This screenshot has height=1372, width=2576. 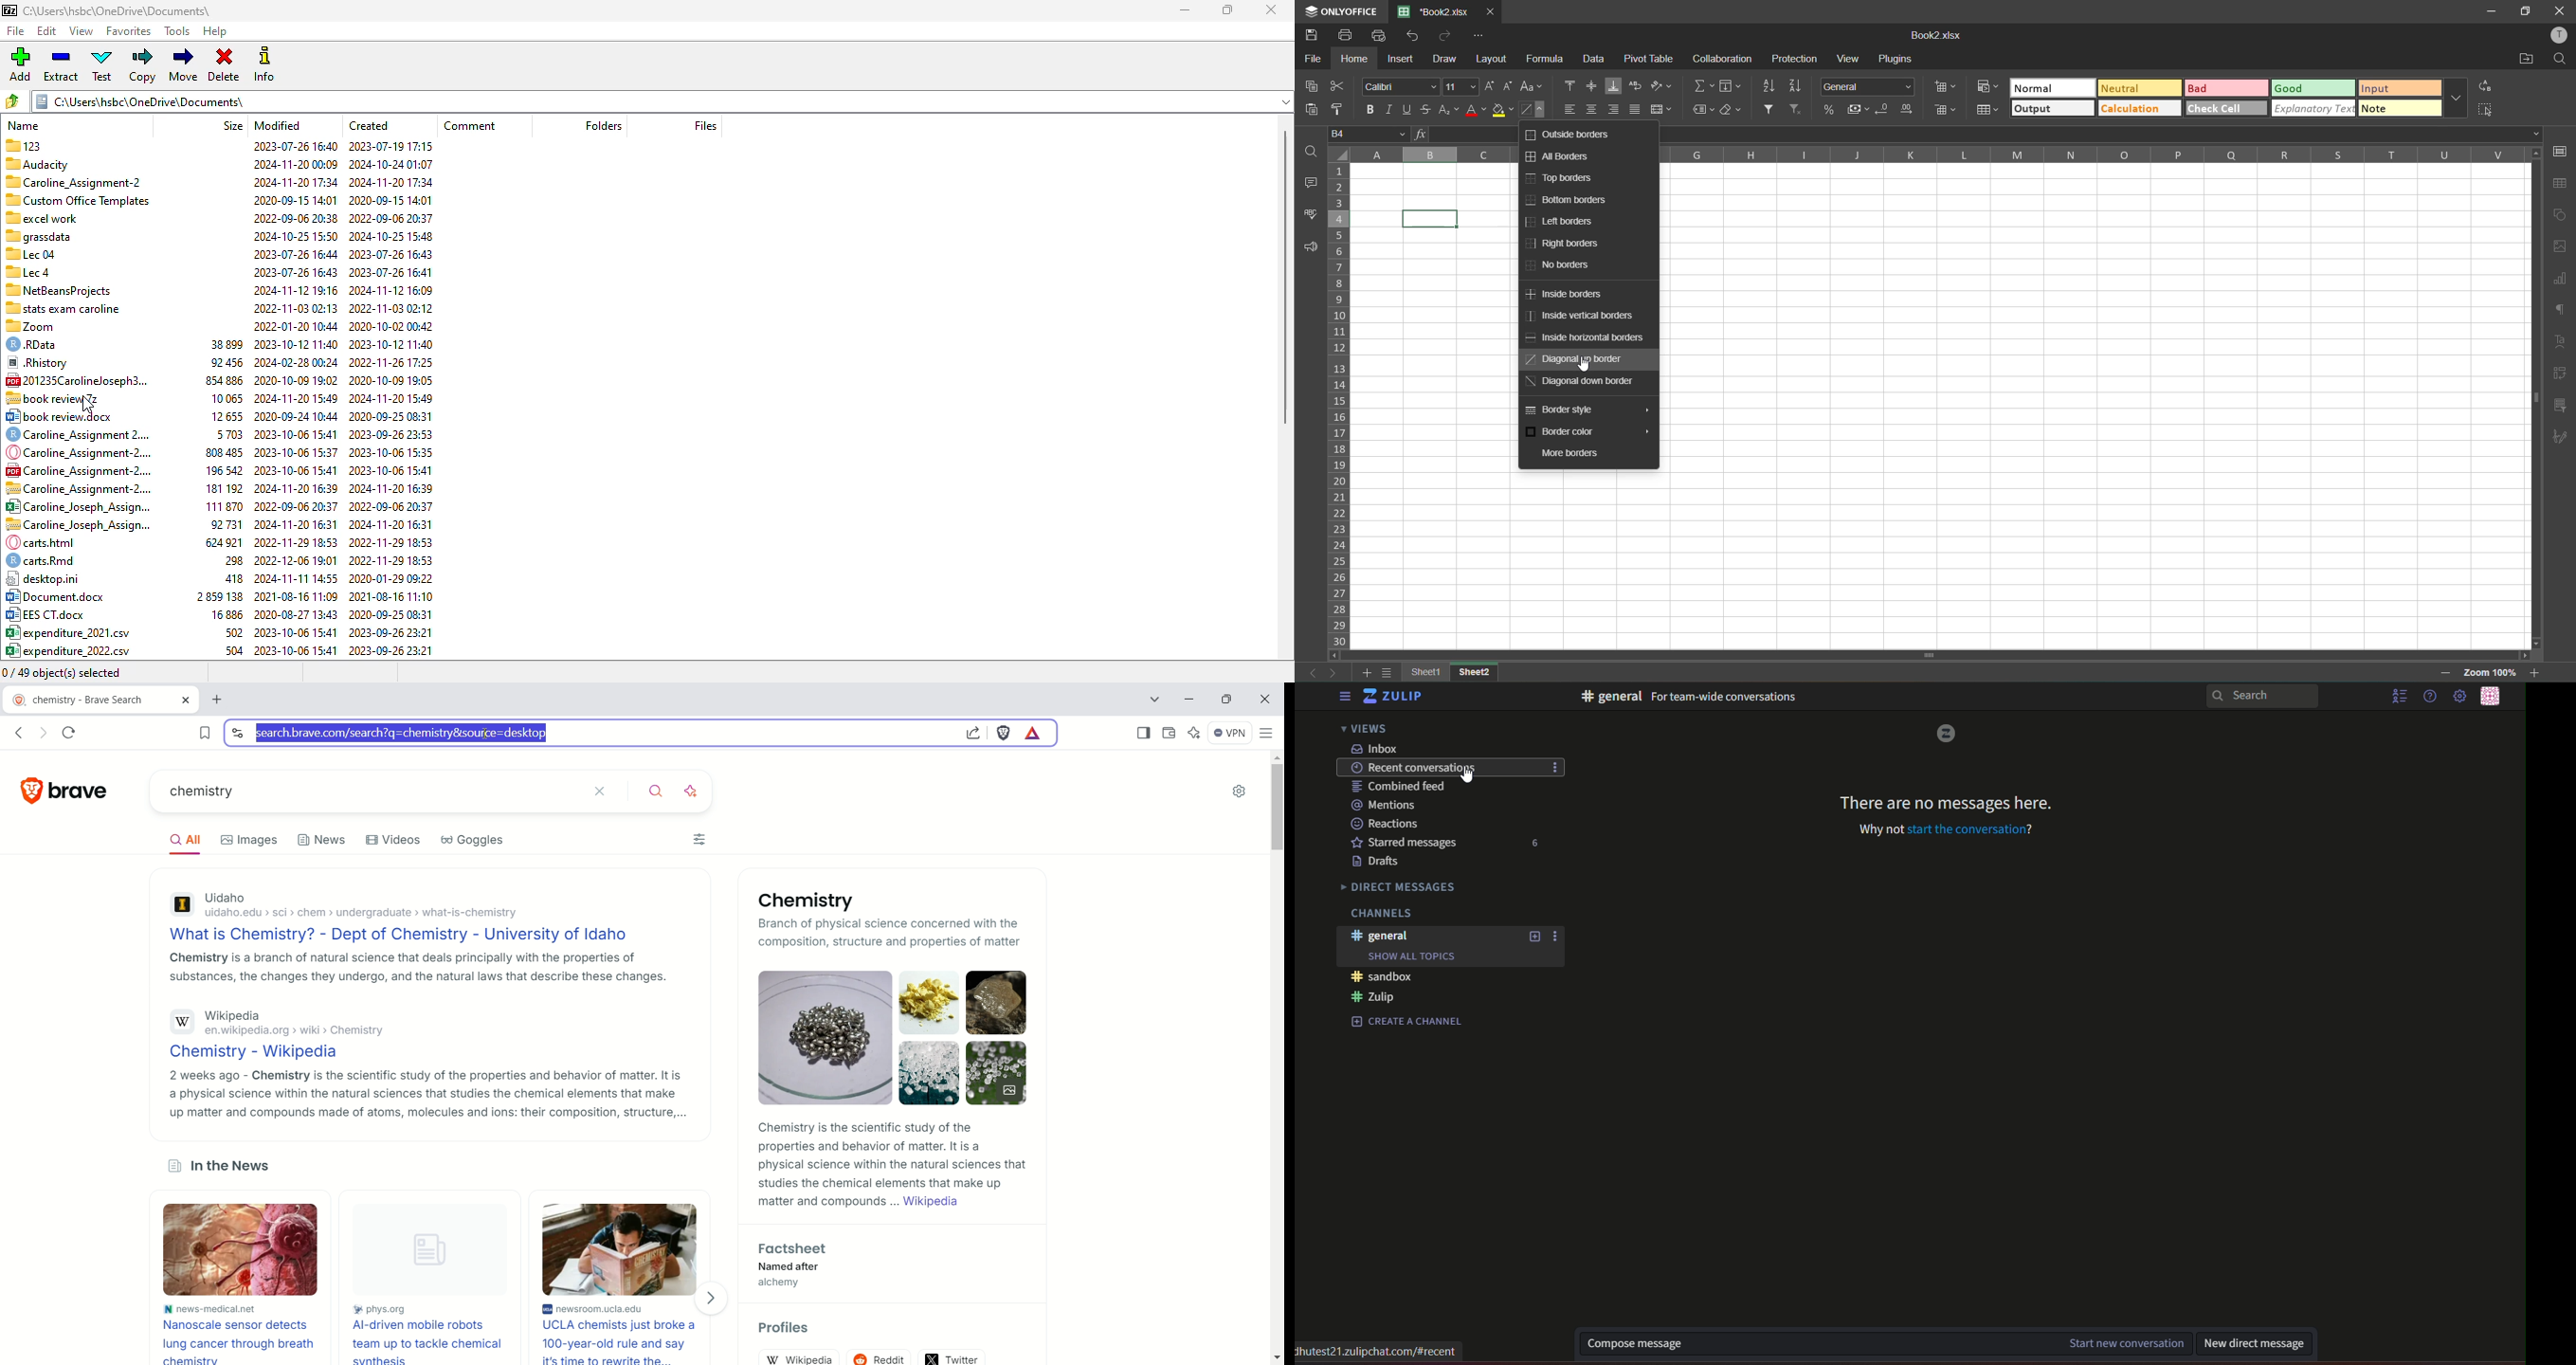 What do you see at coordinates (1334, 672) in the screenshot?
I see `next` at bounding box center [1334, 672].